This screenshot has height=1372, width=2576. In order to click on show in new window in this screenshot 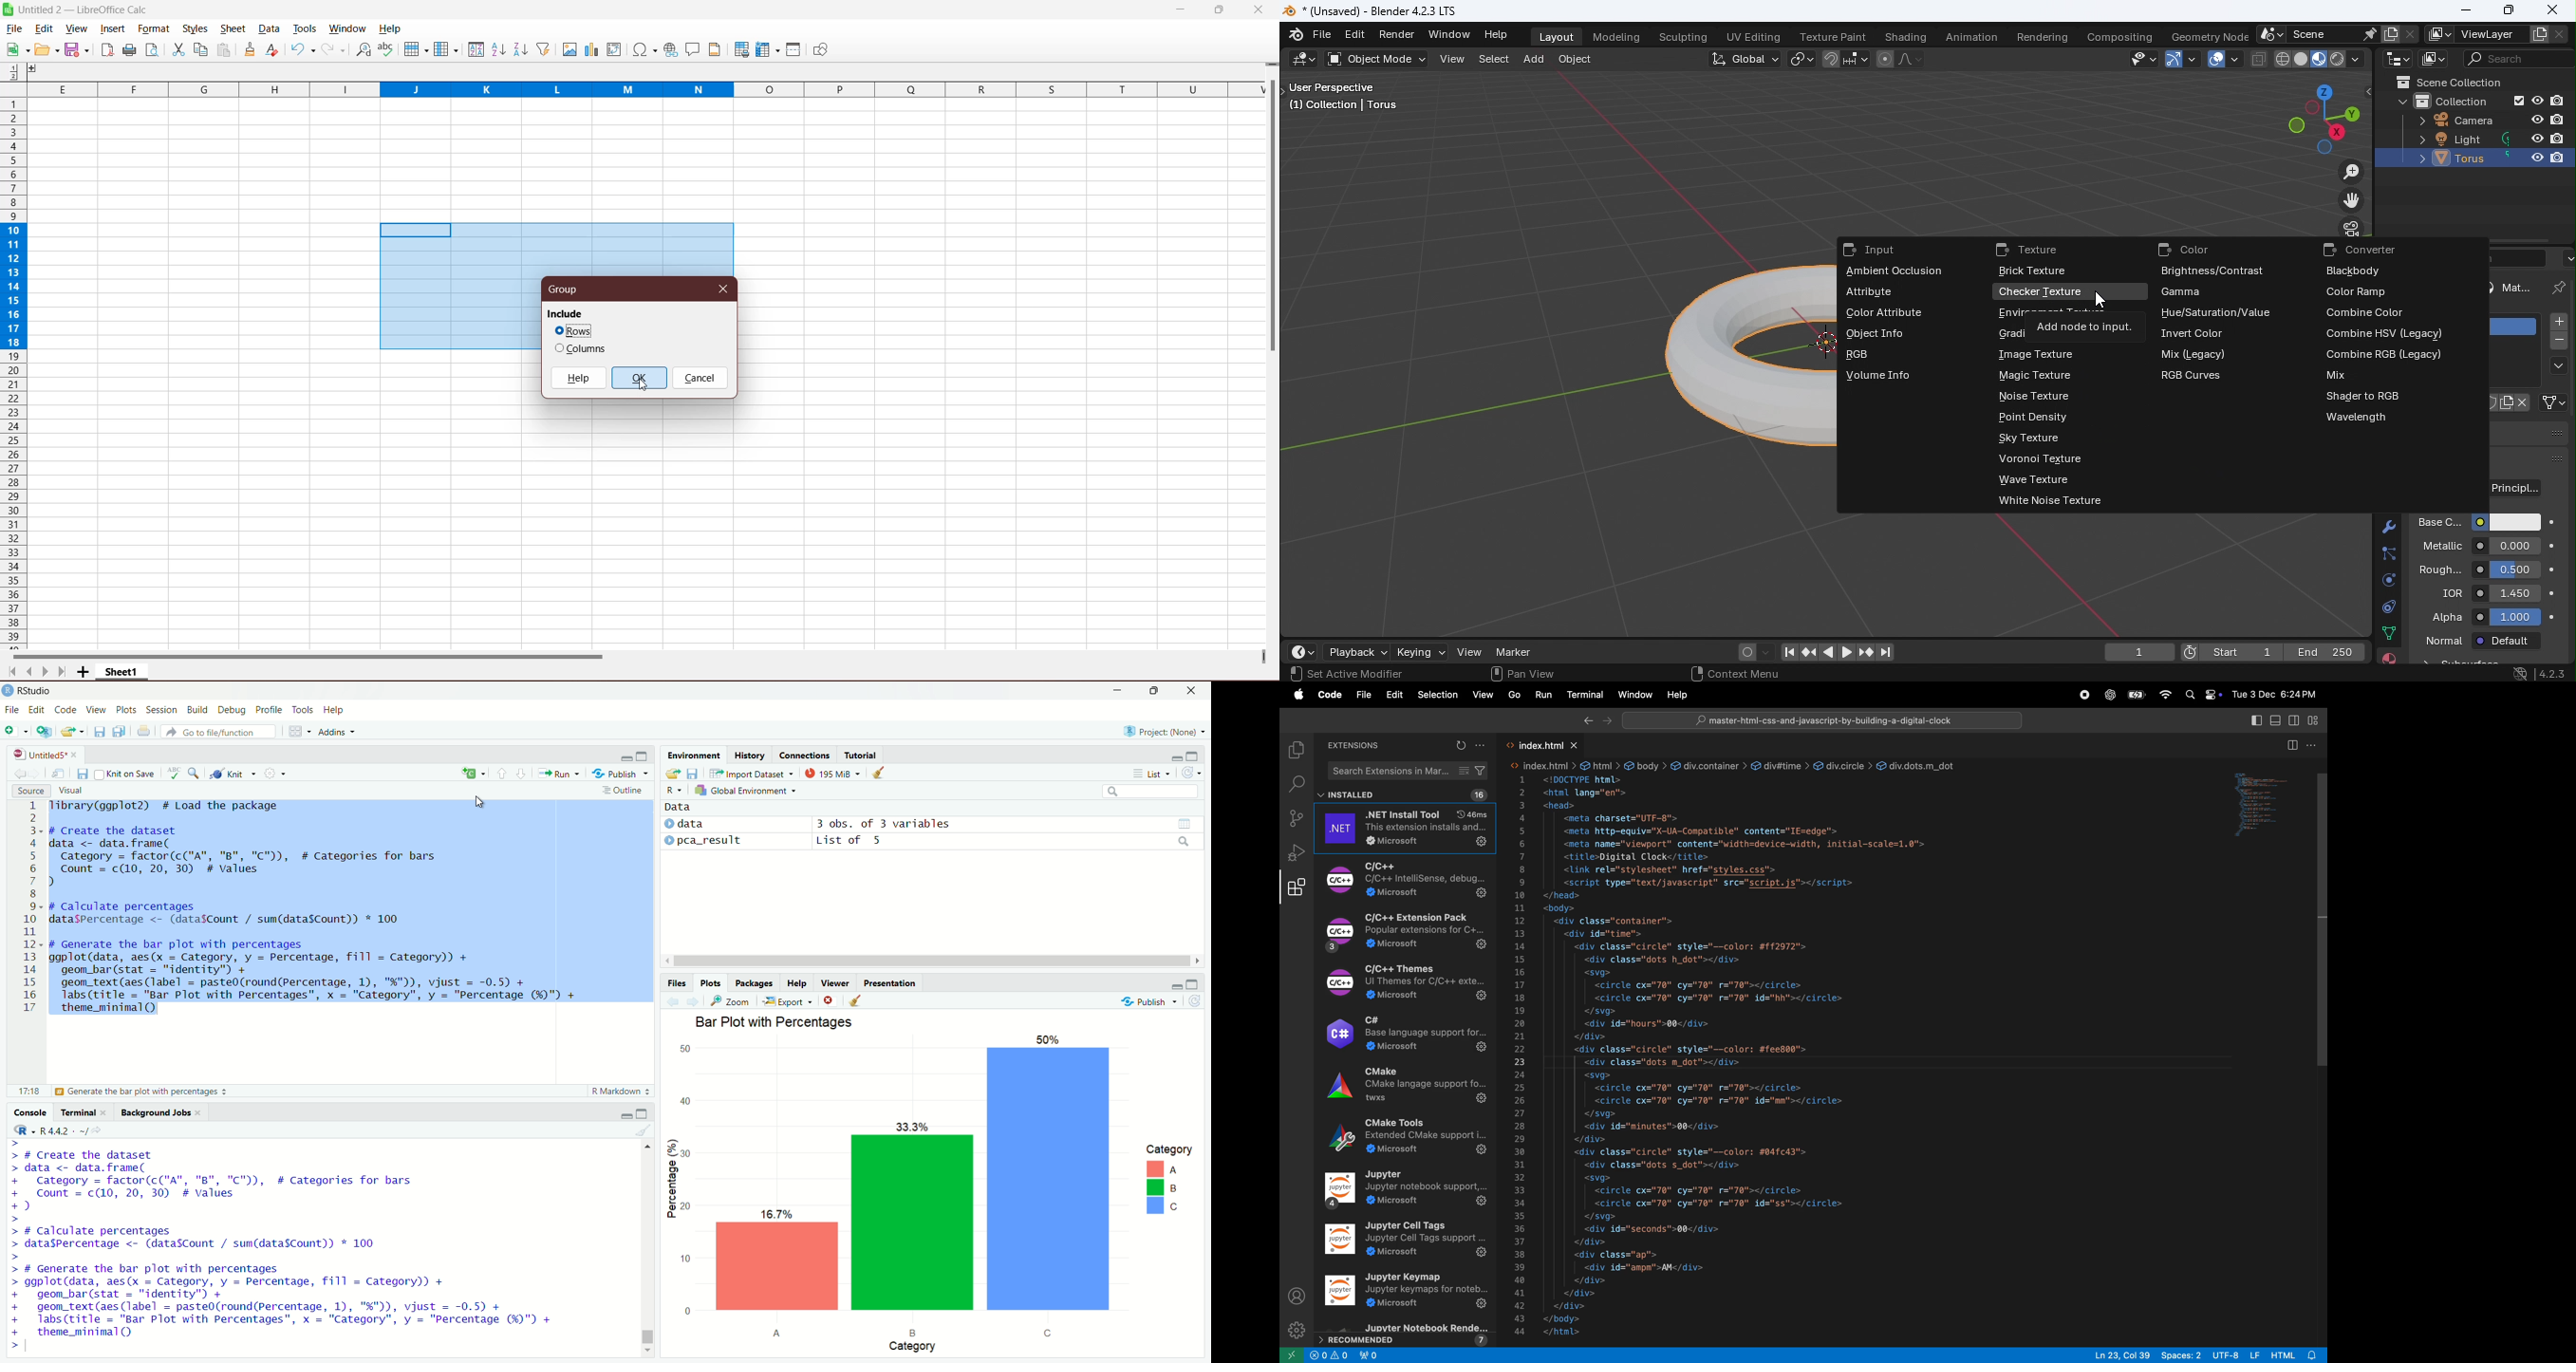, I will do `click(59, 774)`.